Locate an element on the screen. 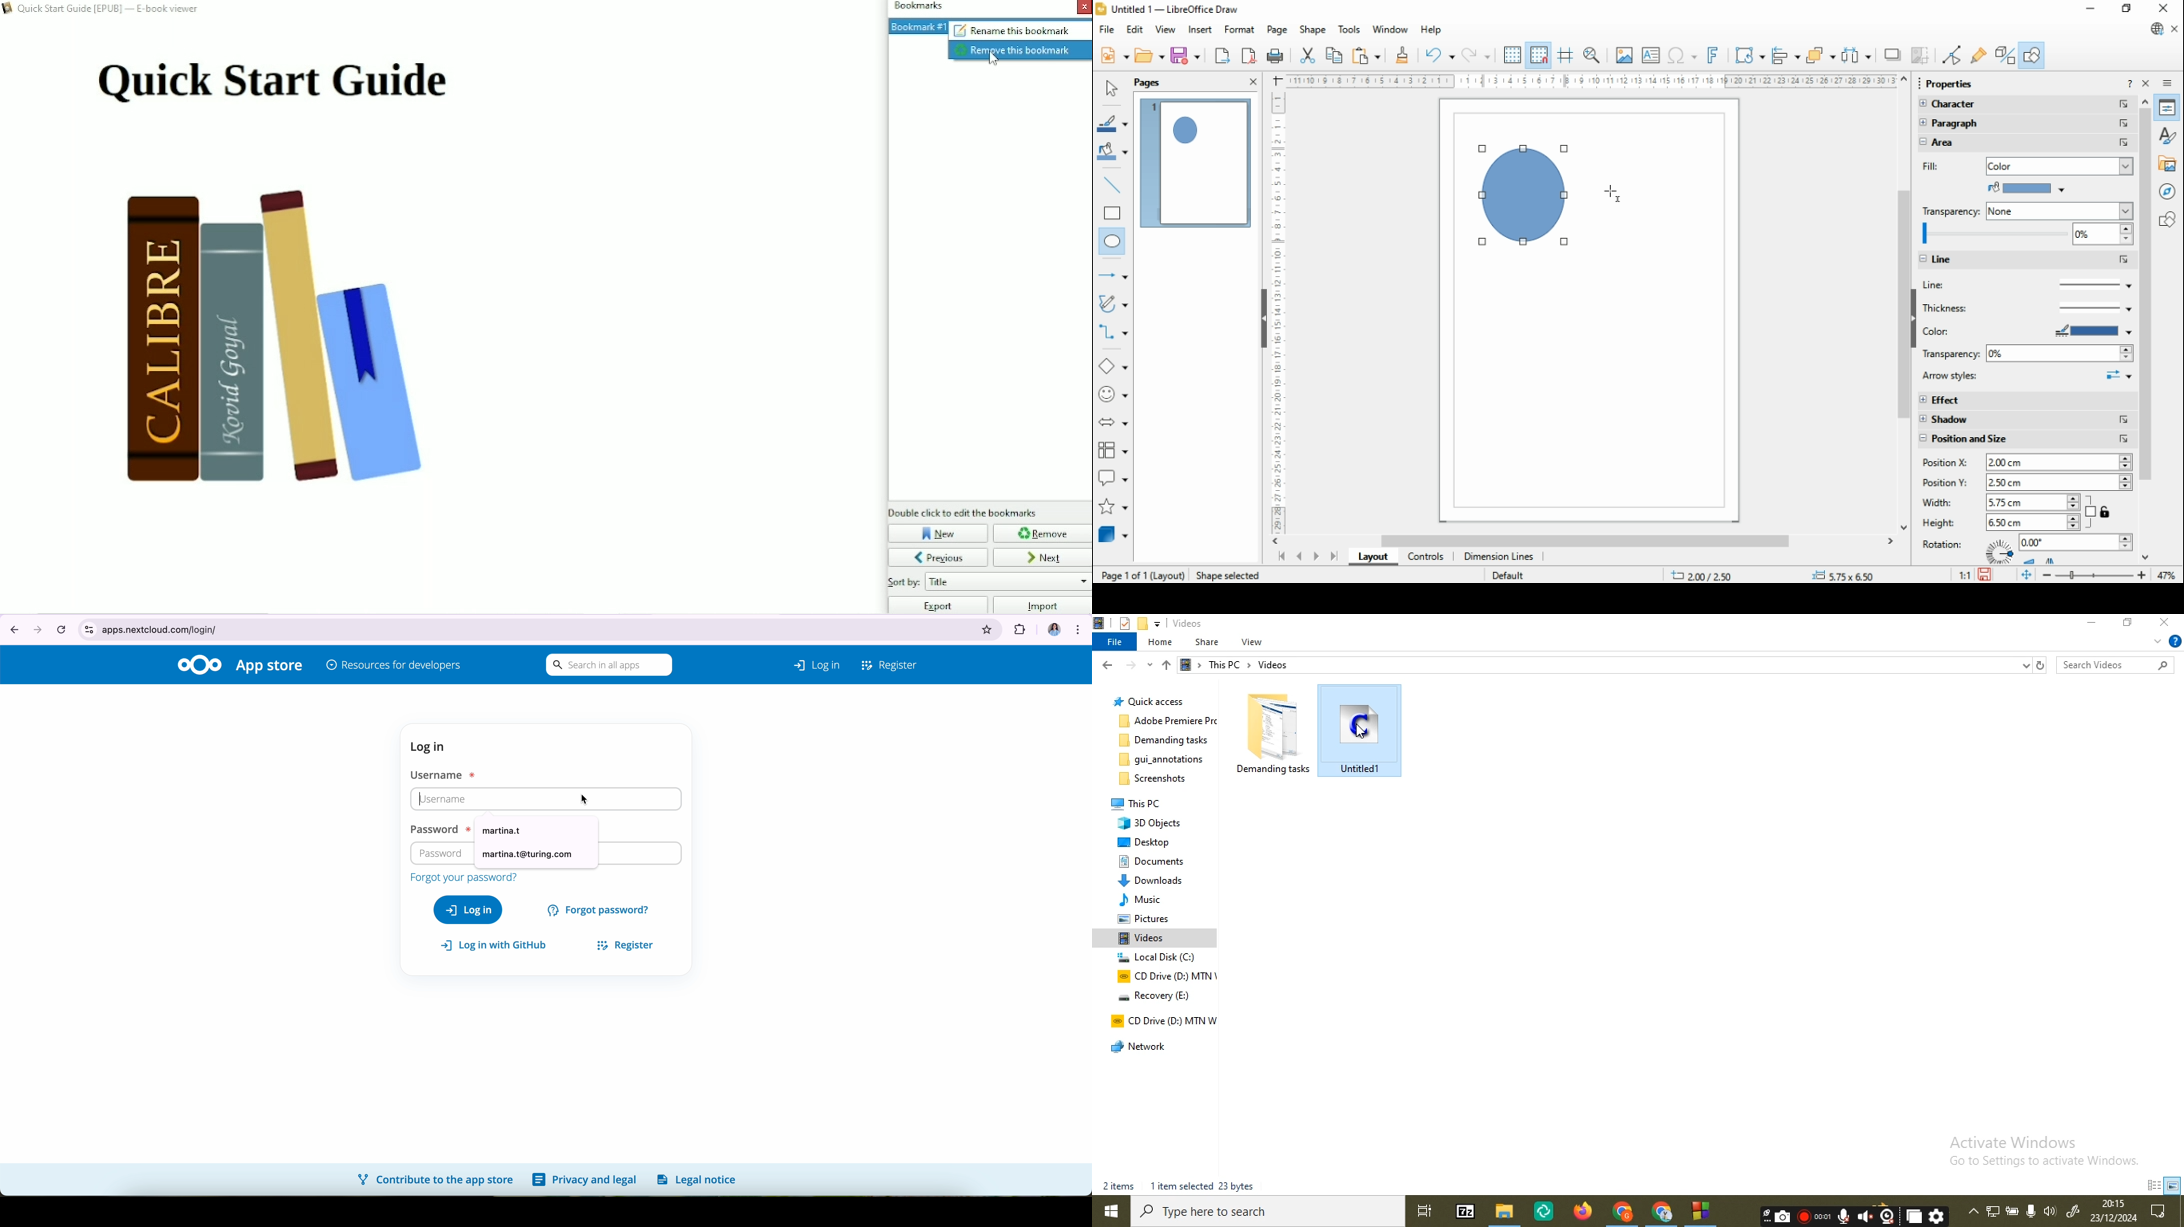 This screenshot has height=1232, width=2184. zoom is located at coordinates (2025, 236).